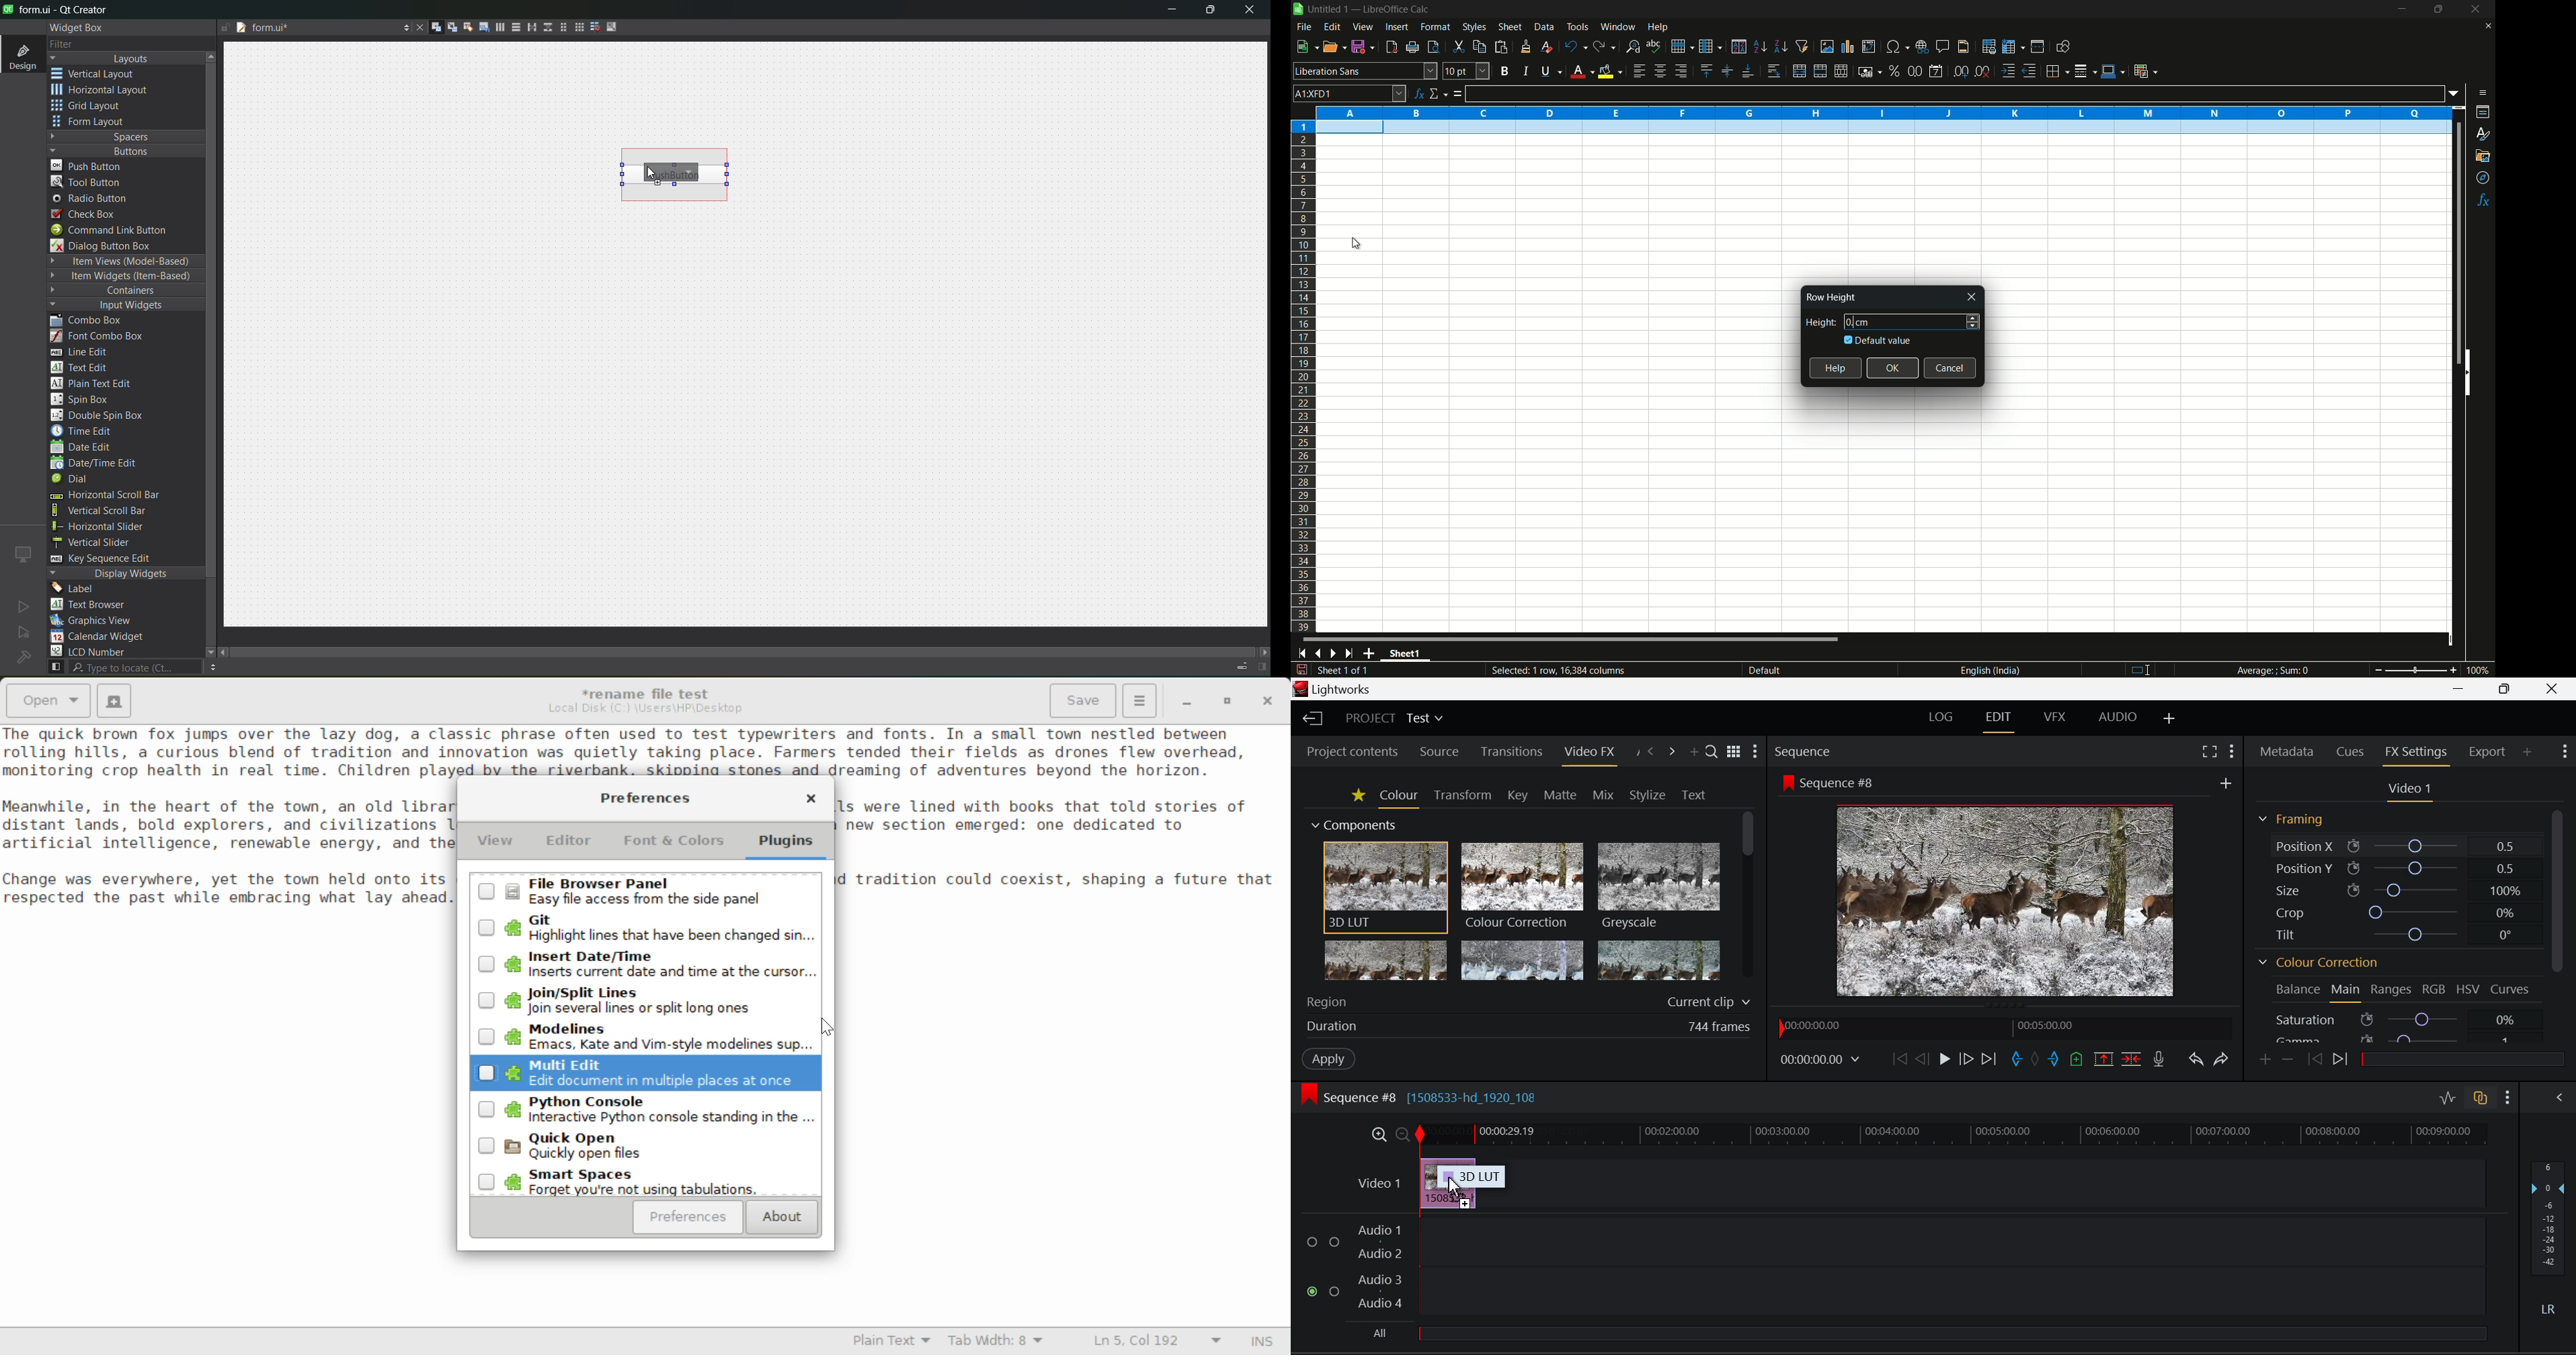 Image resolution: width=2576 pixels, height=1372 pixels. Describe the element at coordinates (1989, 46) in the screenshot. I see `print area` at that location.